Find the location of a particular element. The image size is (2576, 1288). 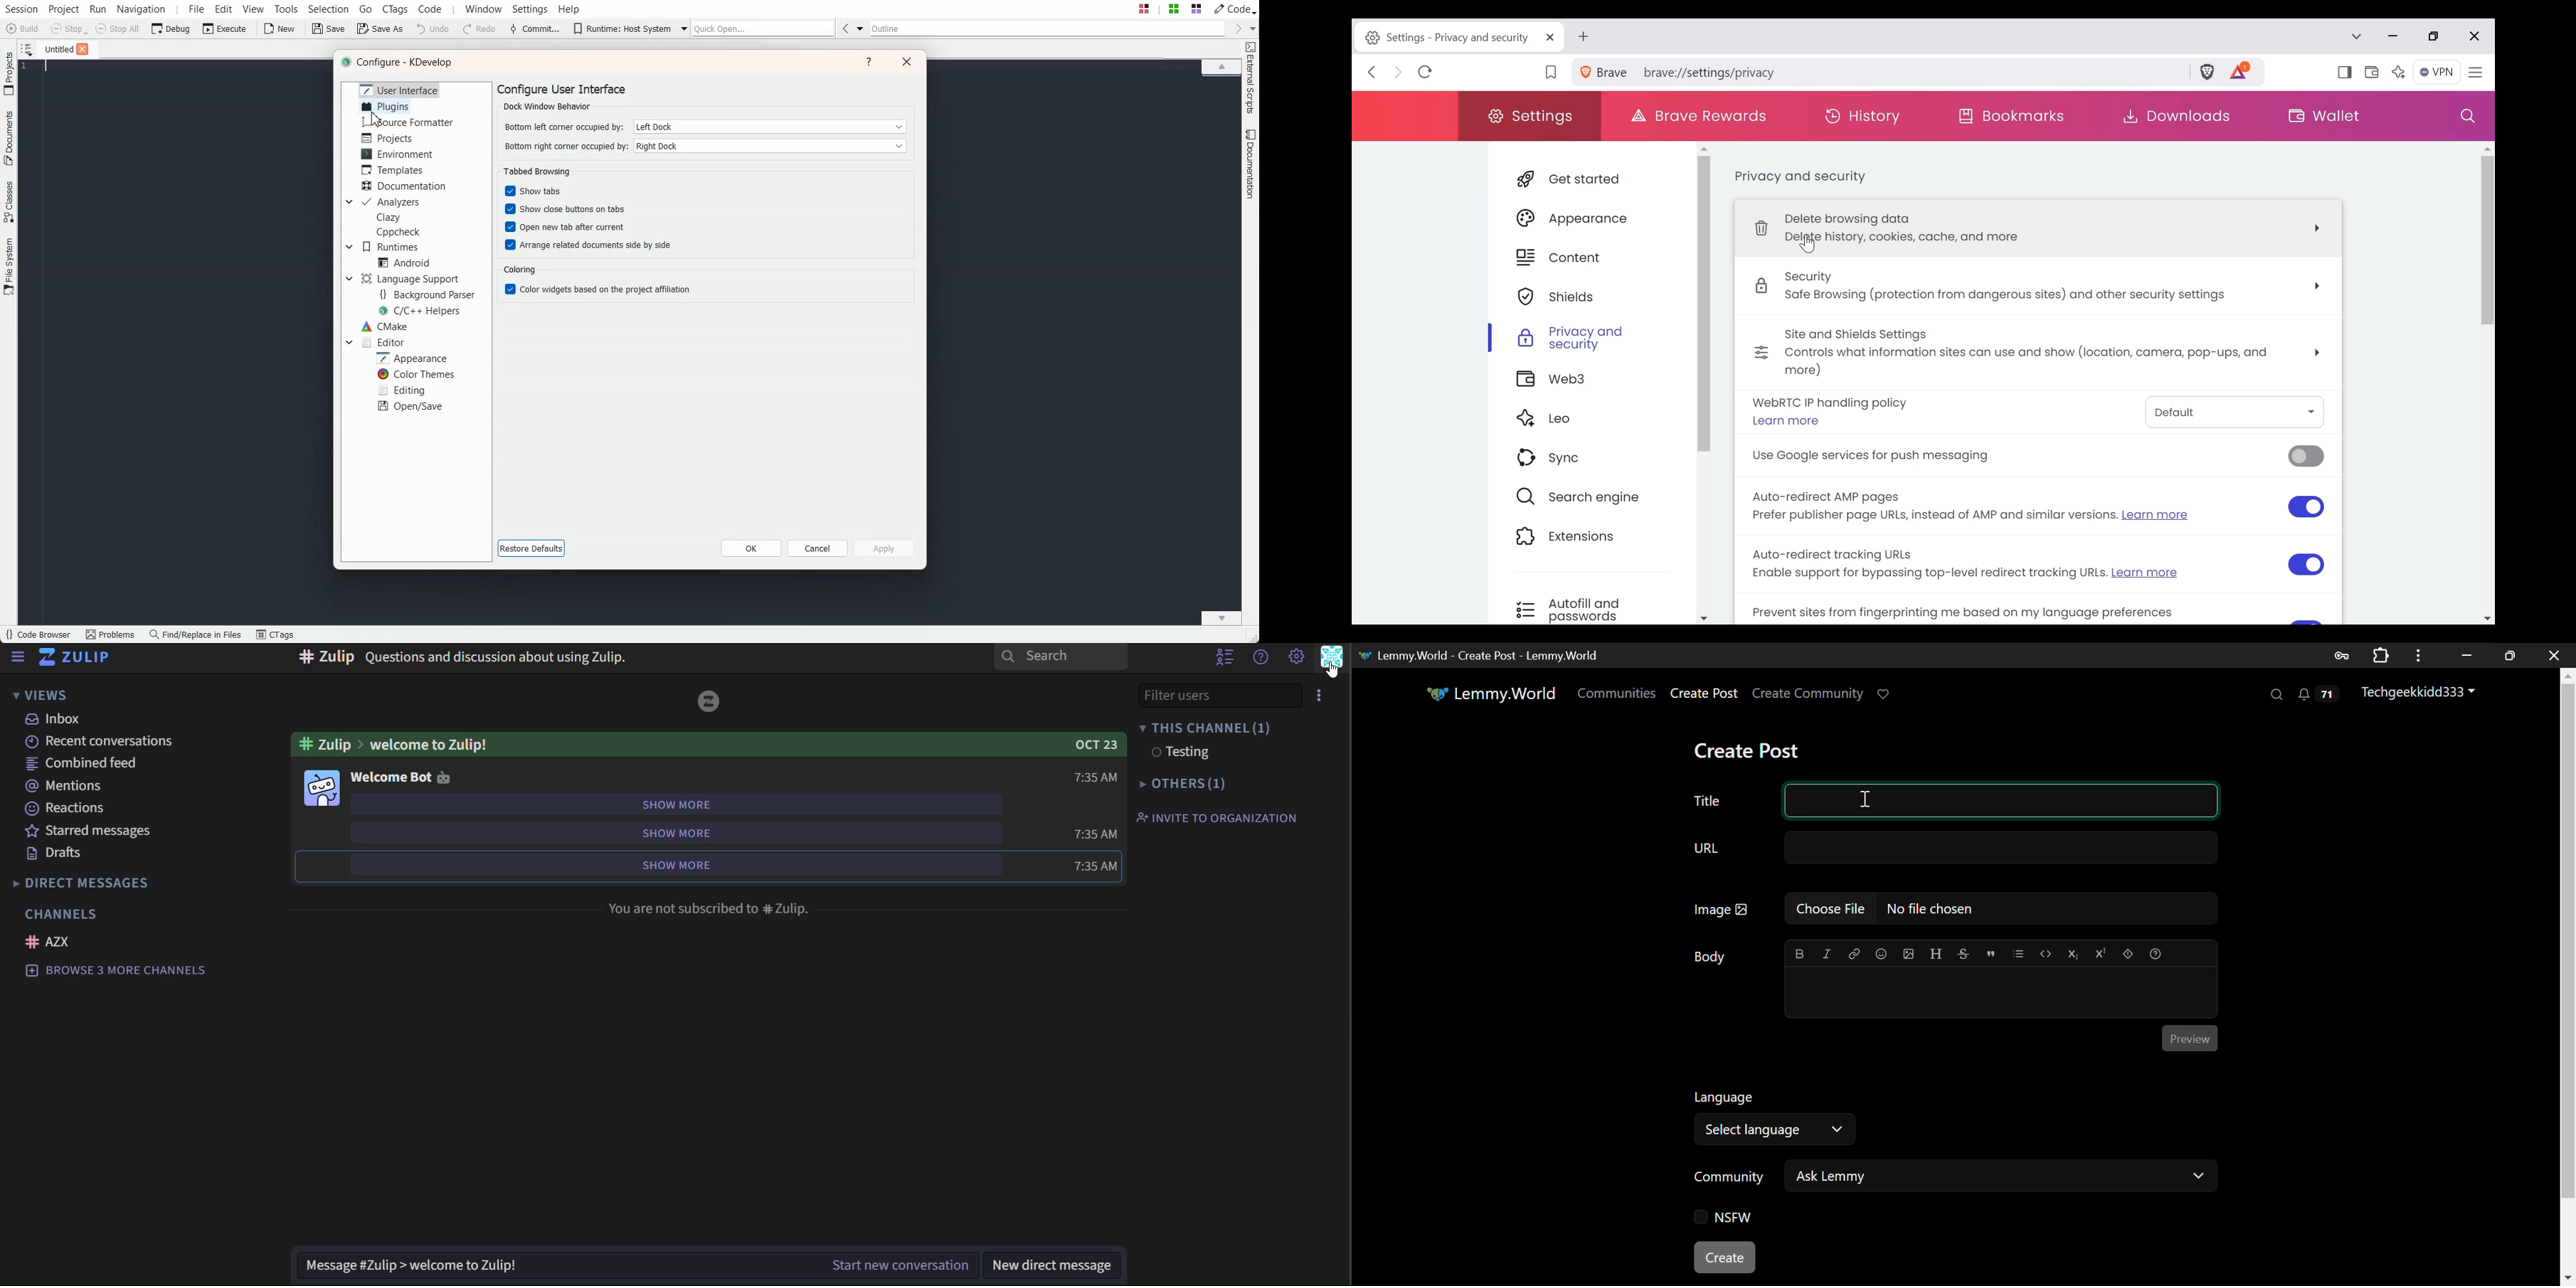

You are not subcribed to #zulip is located at coordinates (707, 909).